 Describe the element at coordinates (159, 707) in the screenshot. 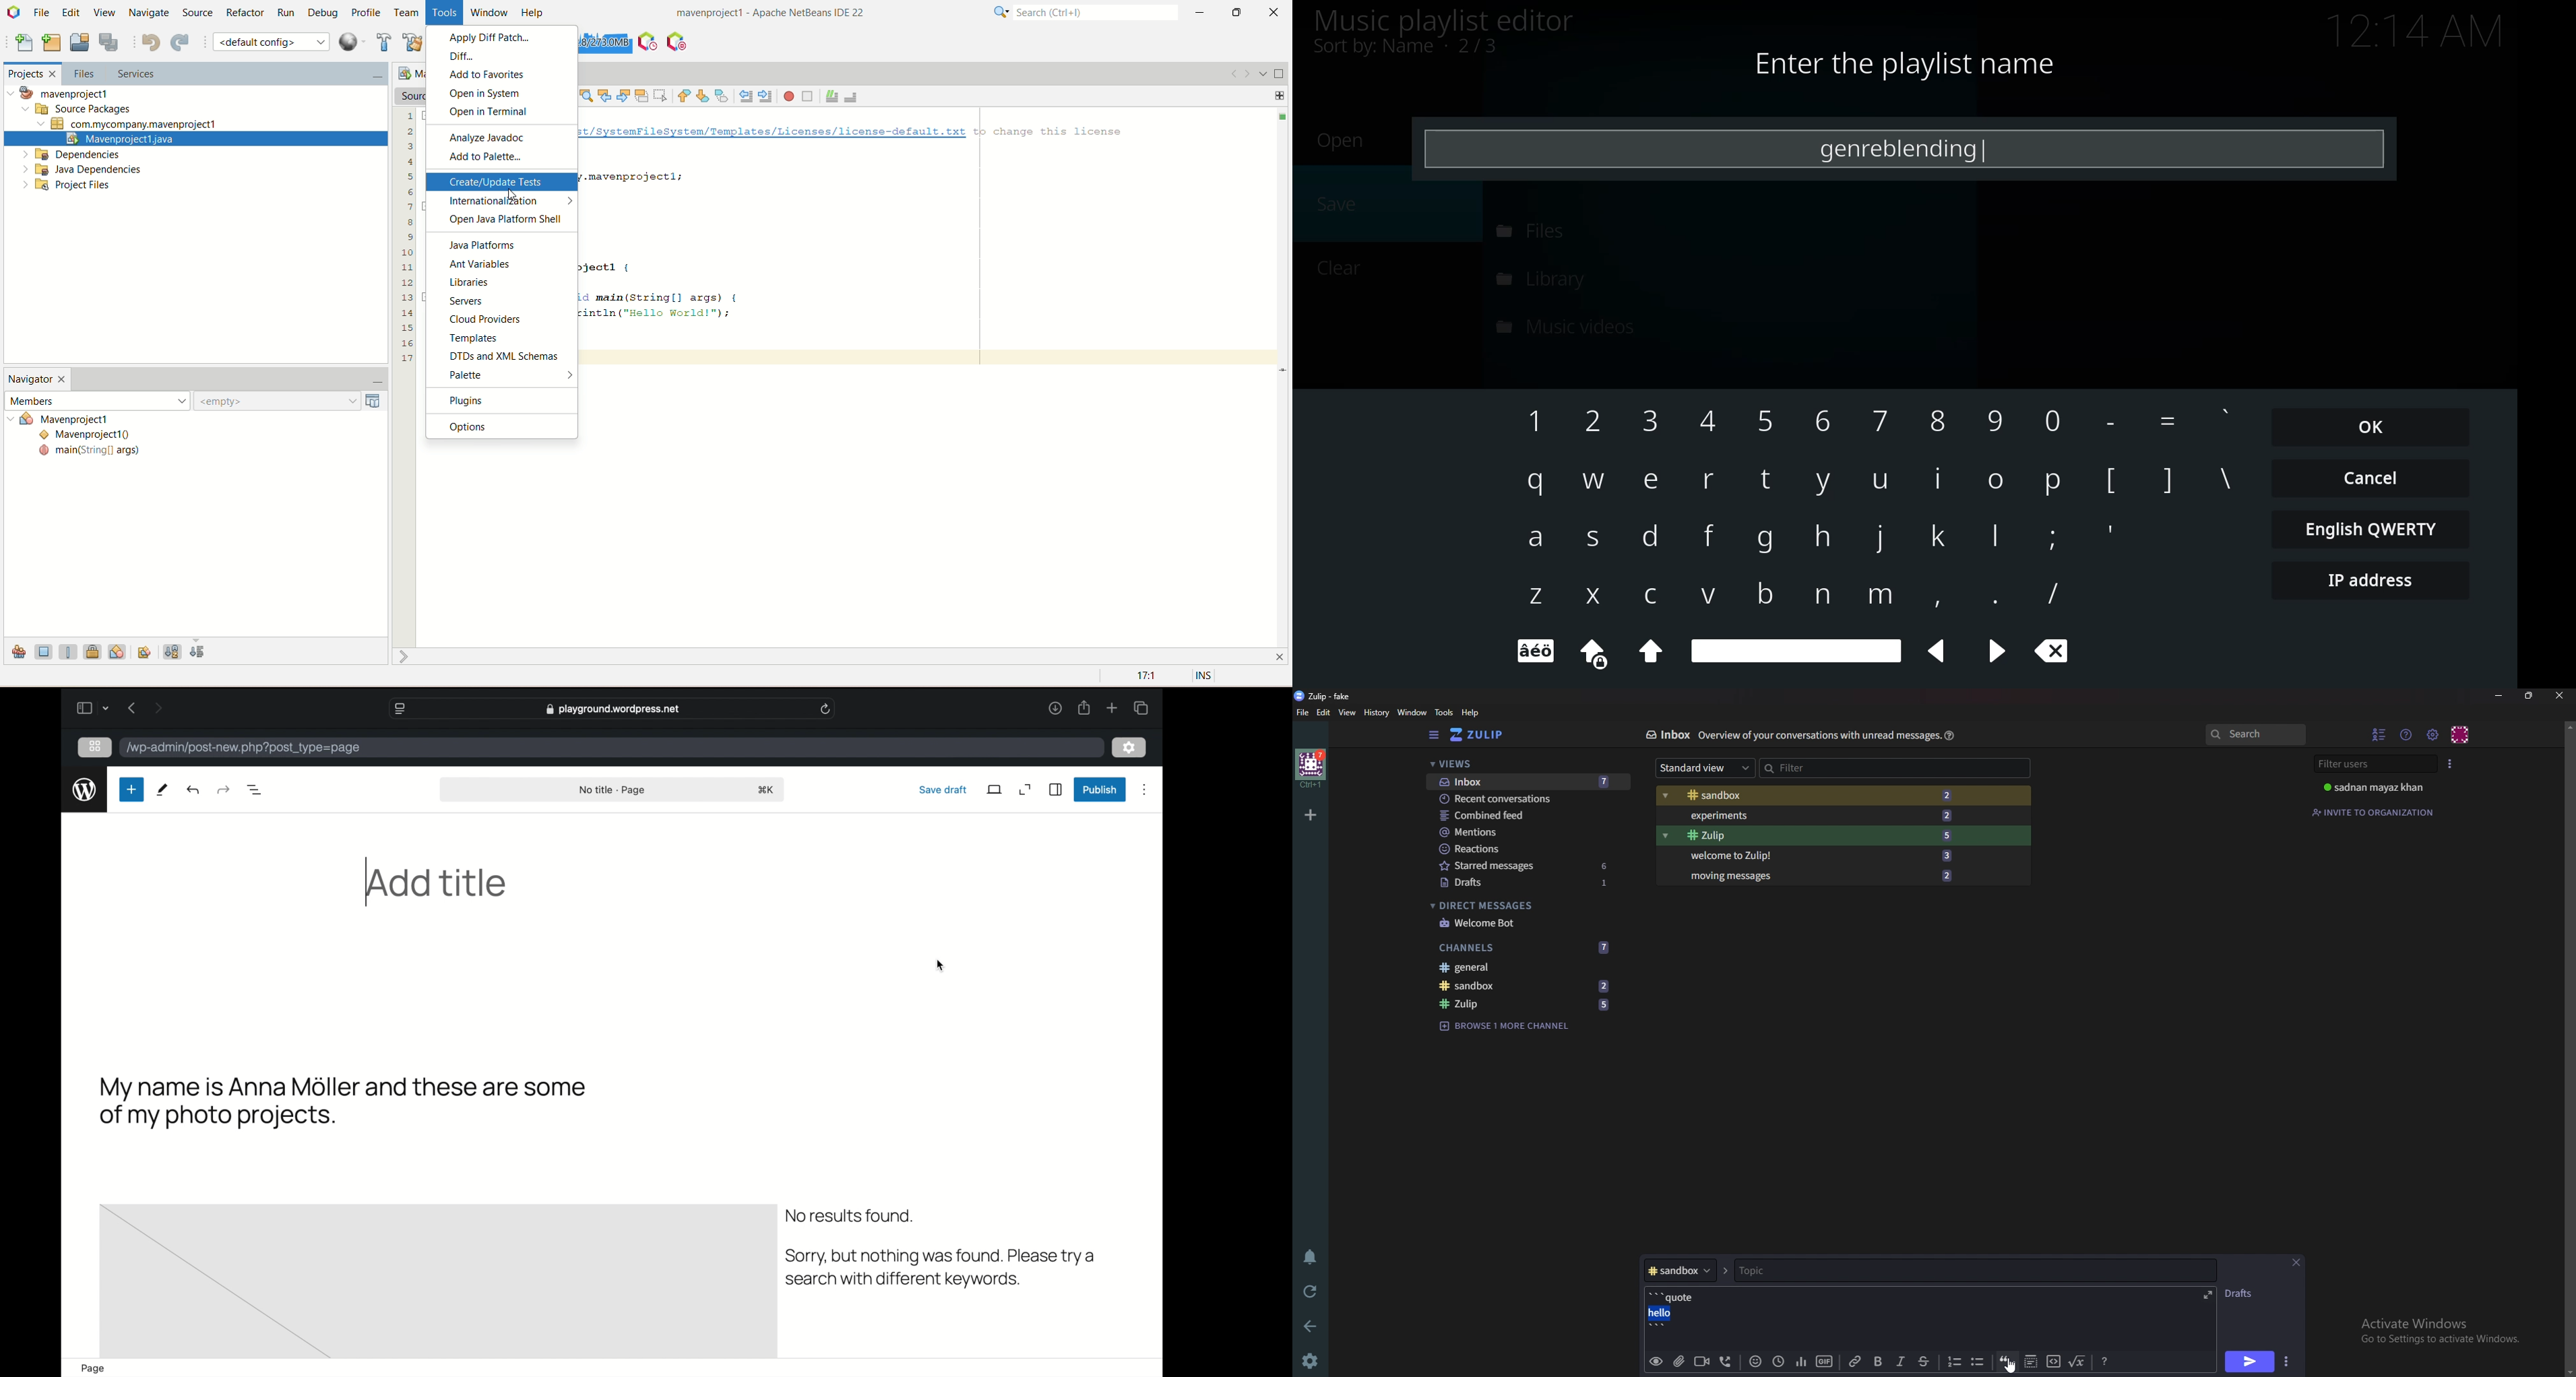

I see `next page` at that location.